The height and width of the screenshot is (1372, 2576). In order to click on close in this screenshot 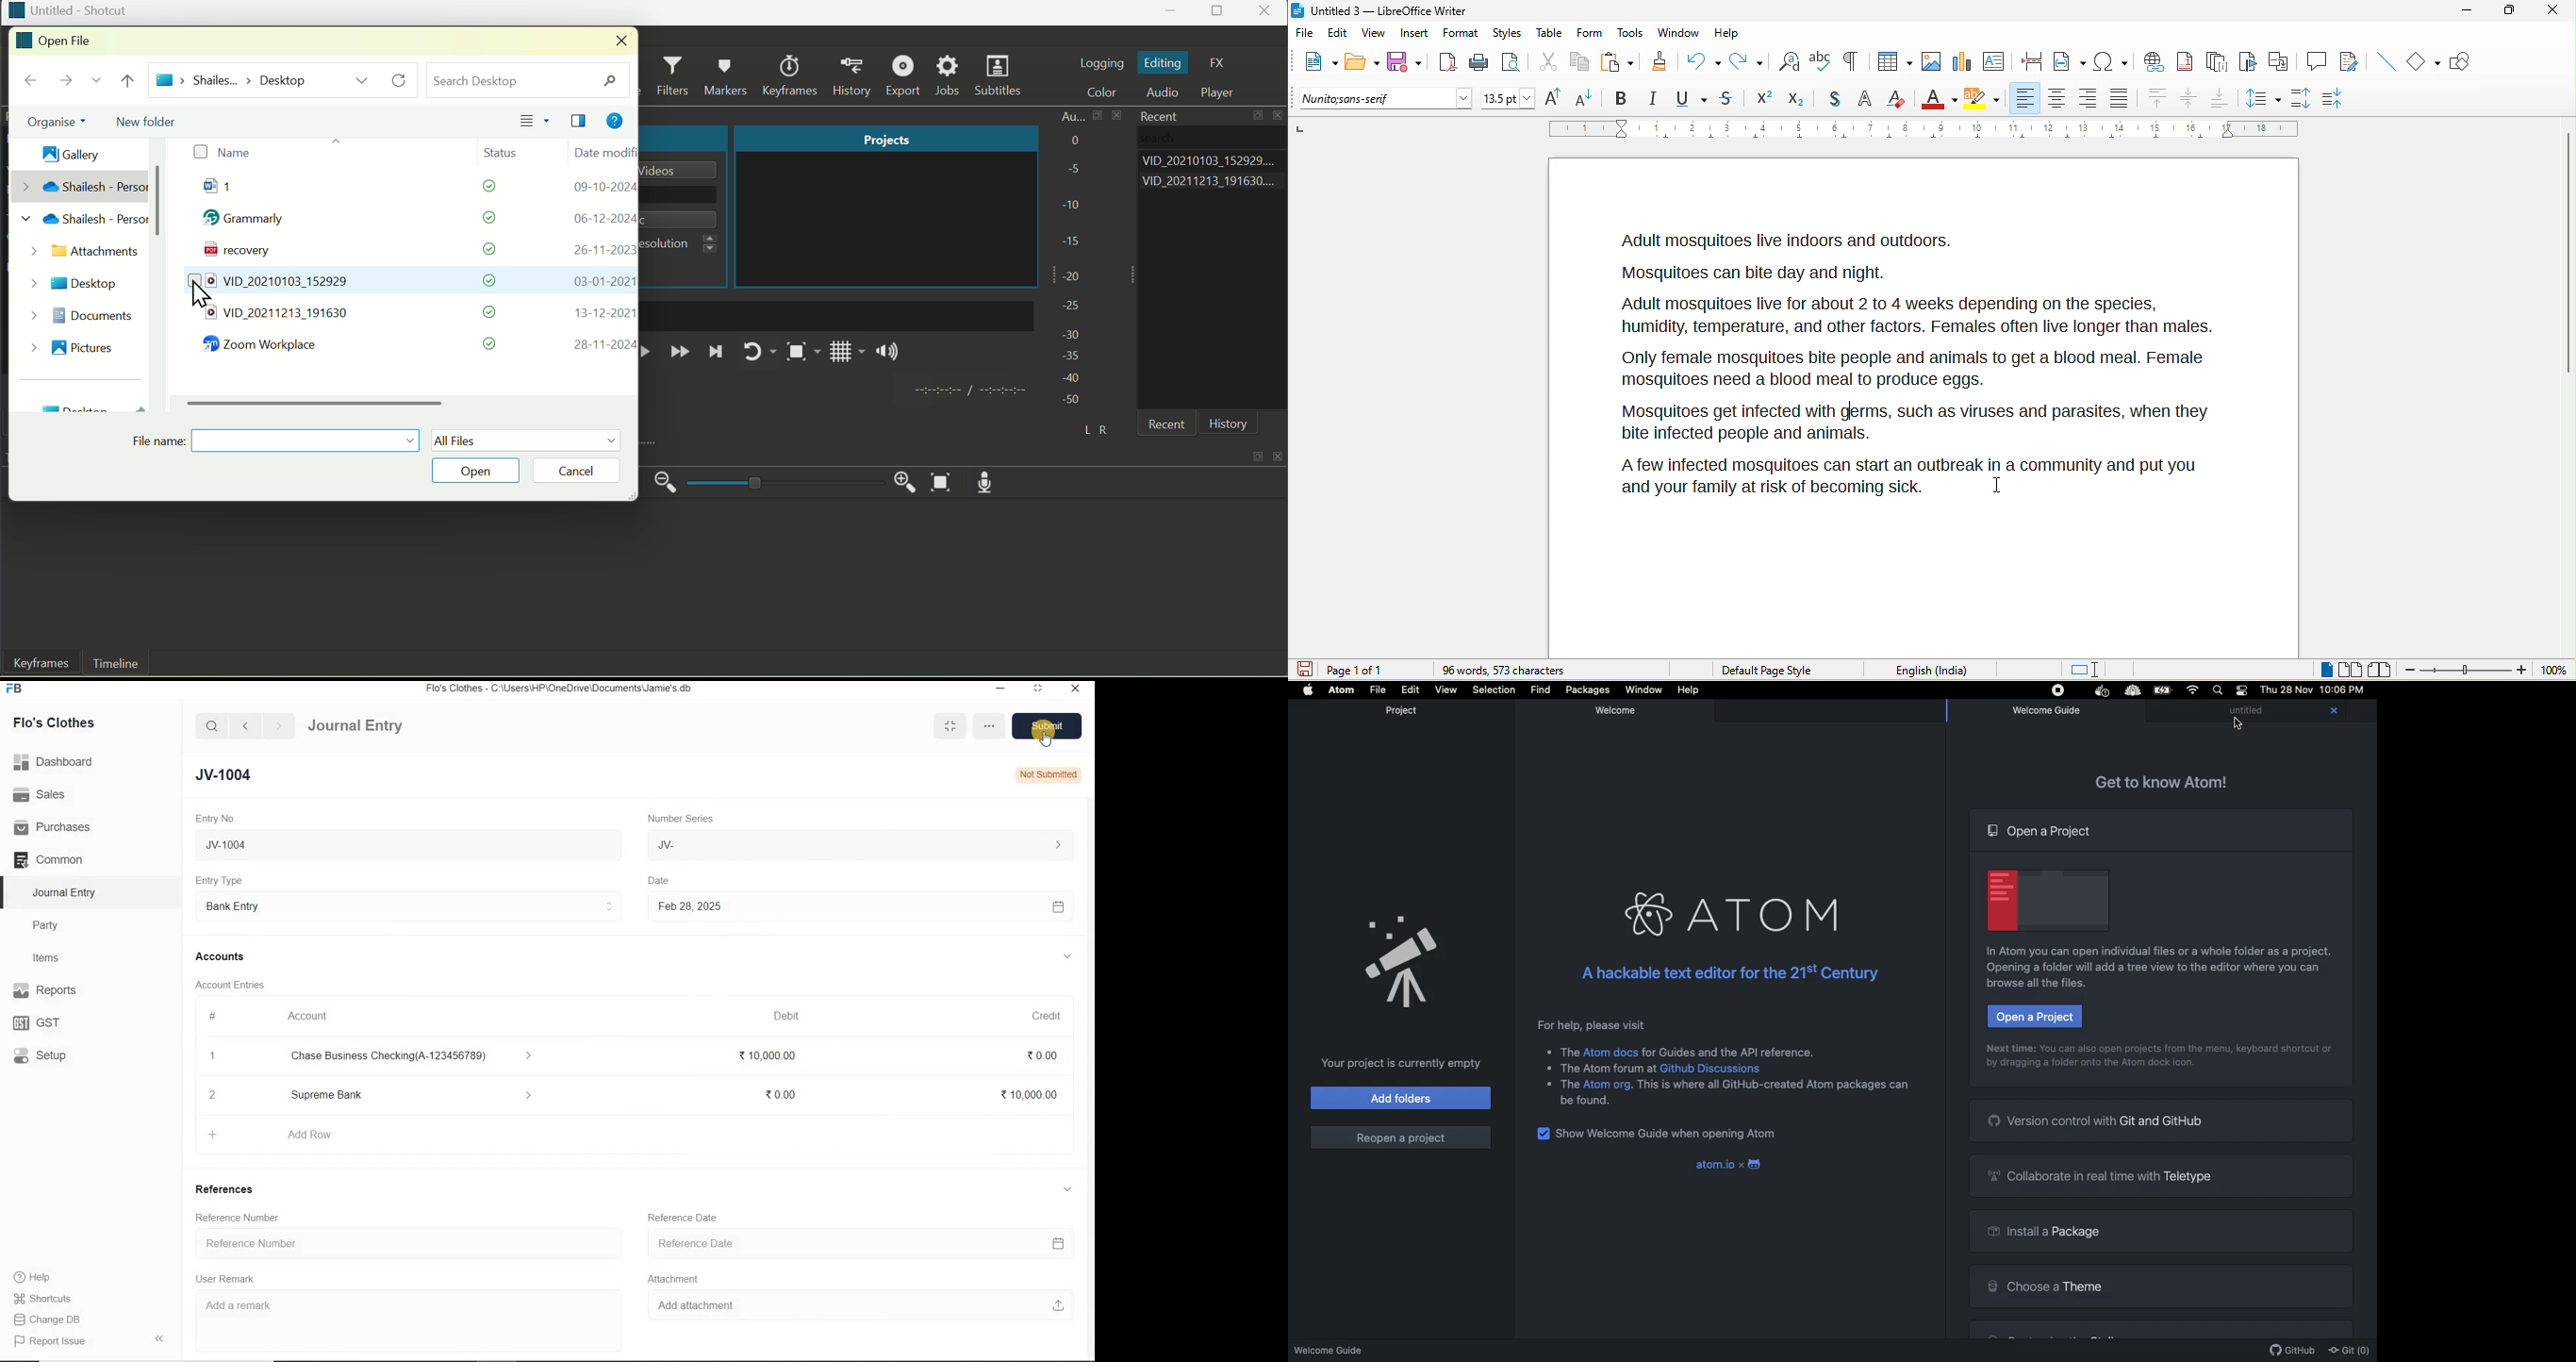, I will do `click(2553, 14)`.